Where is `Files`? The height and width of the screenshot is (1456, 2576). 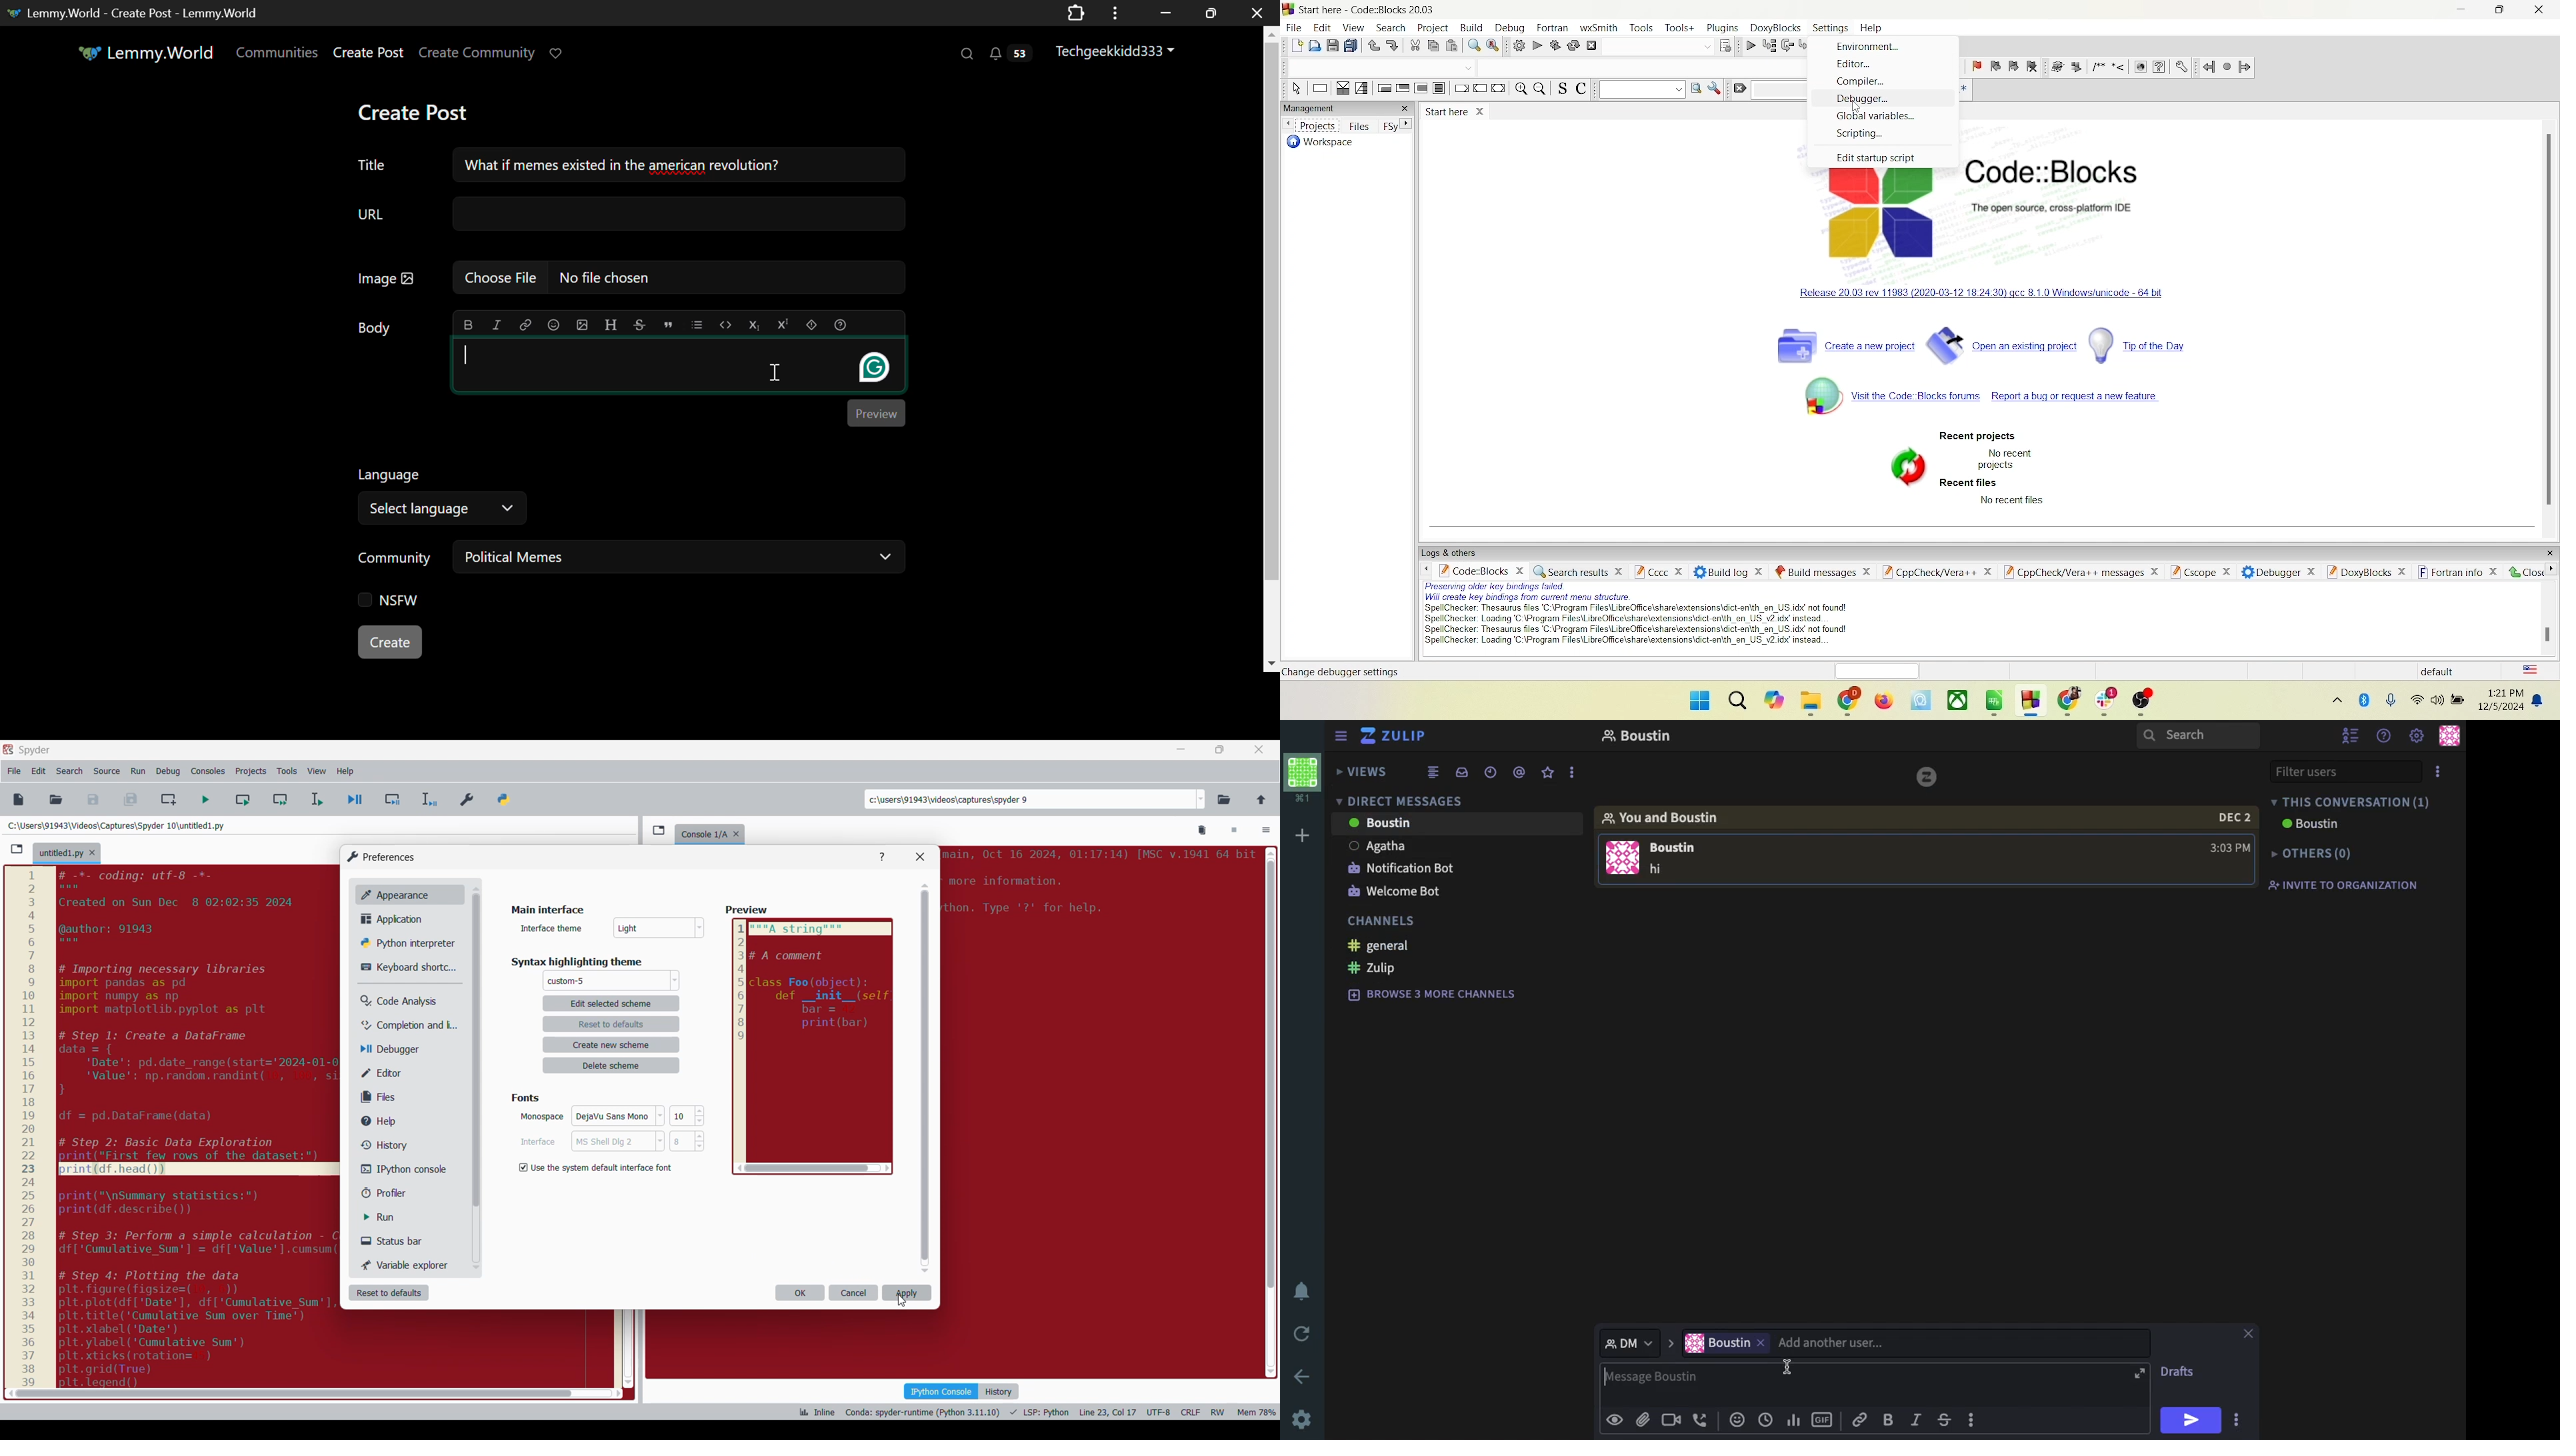
Files is located at coordinates (381, 1097).